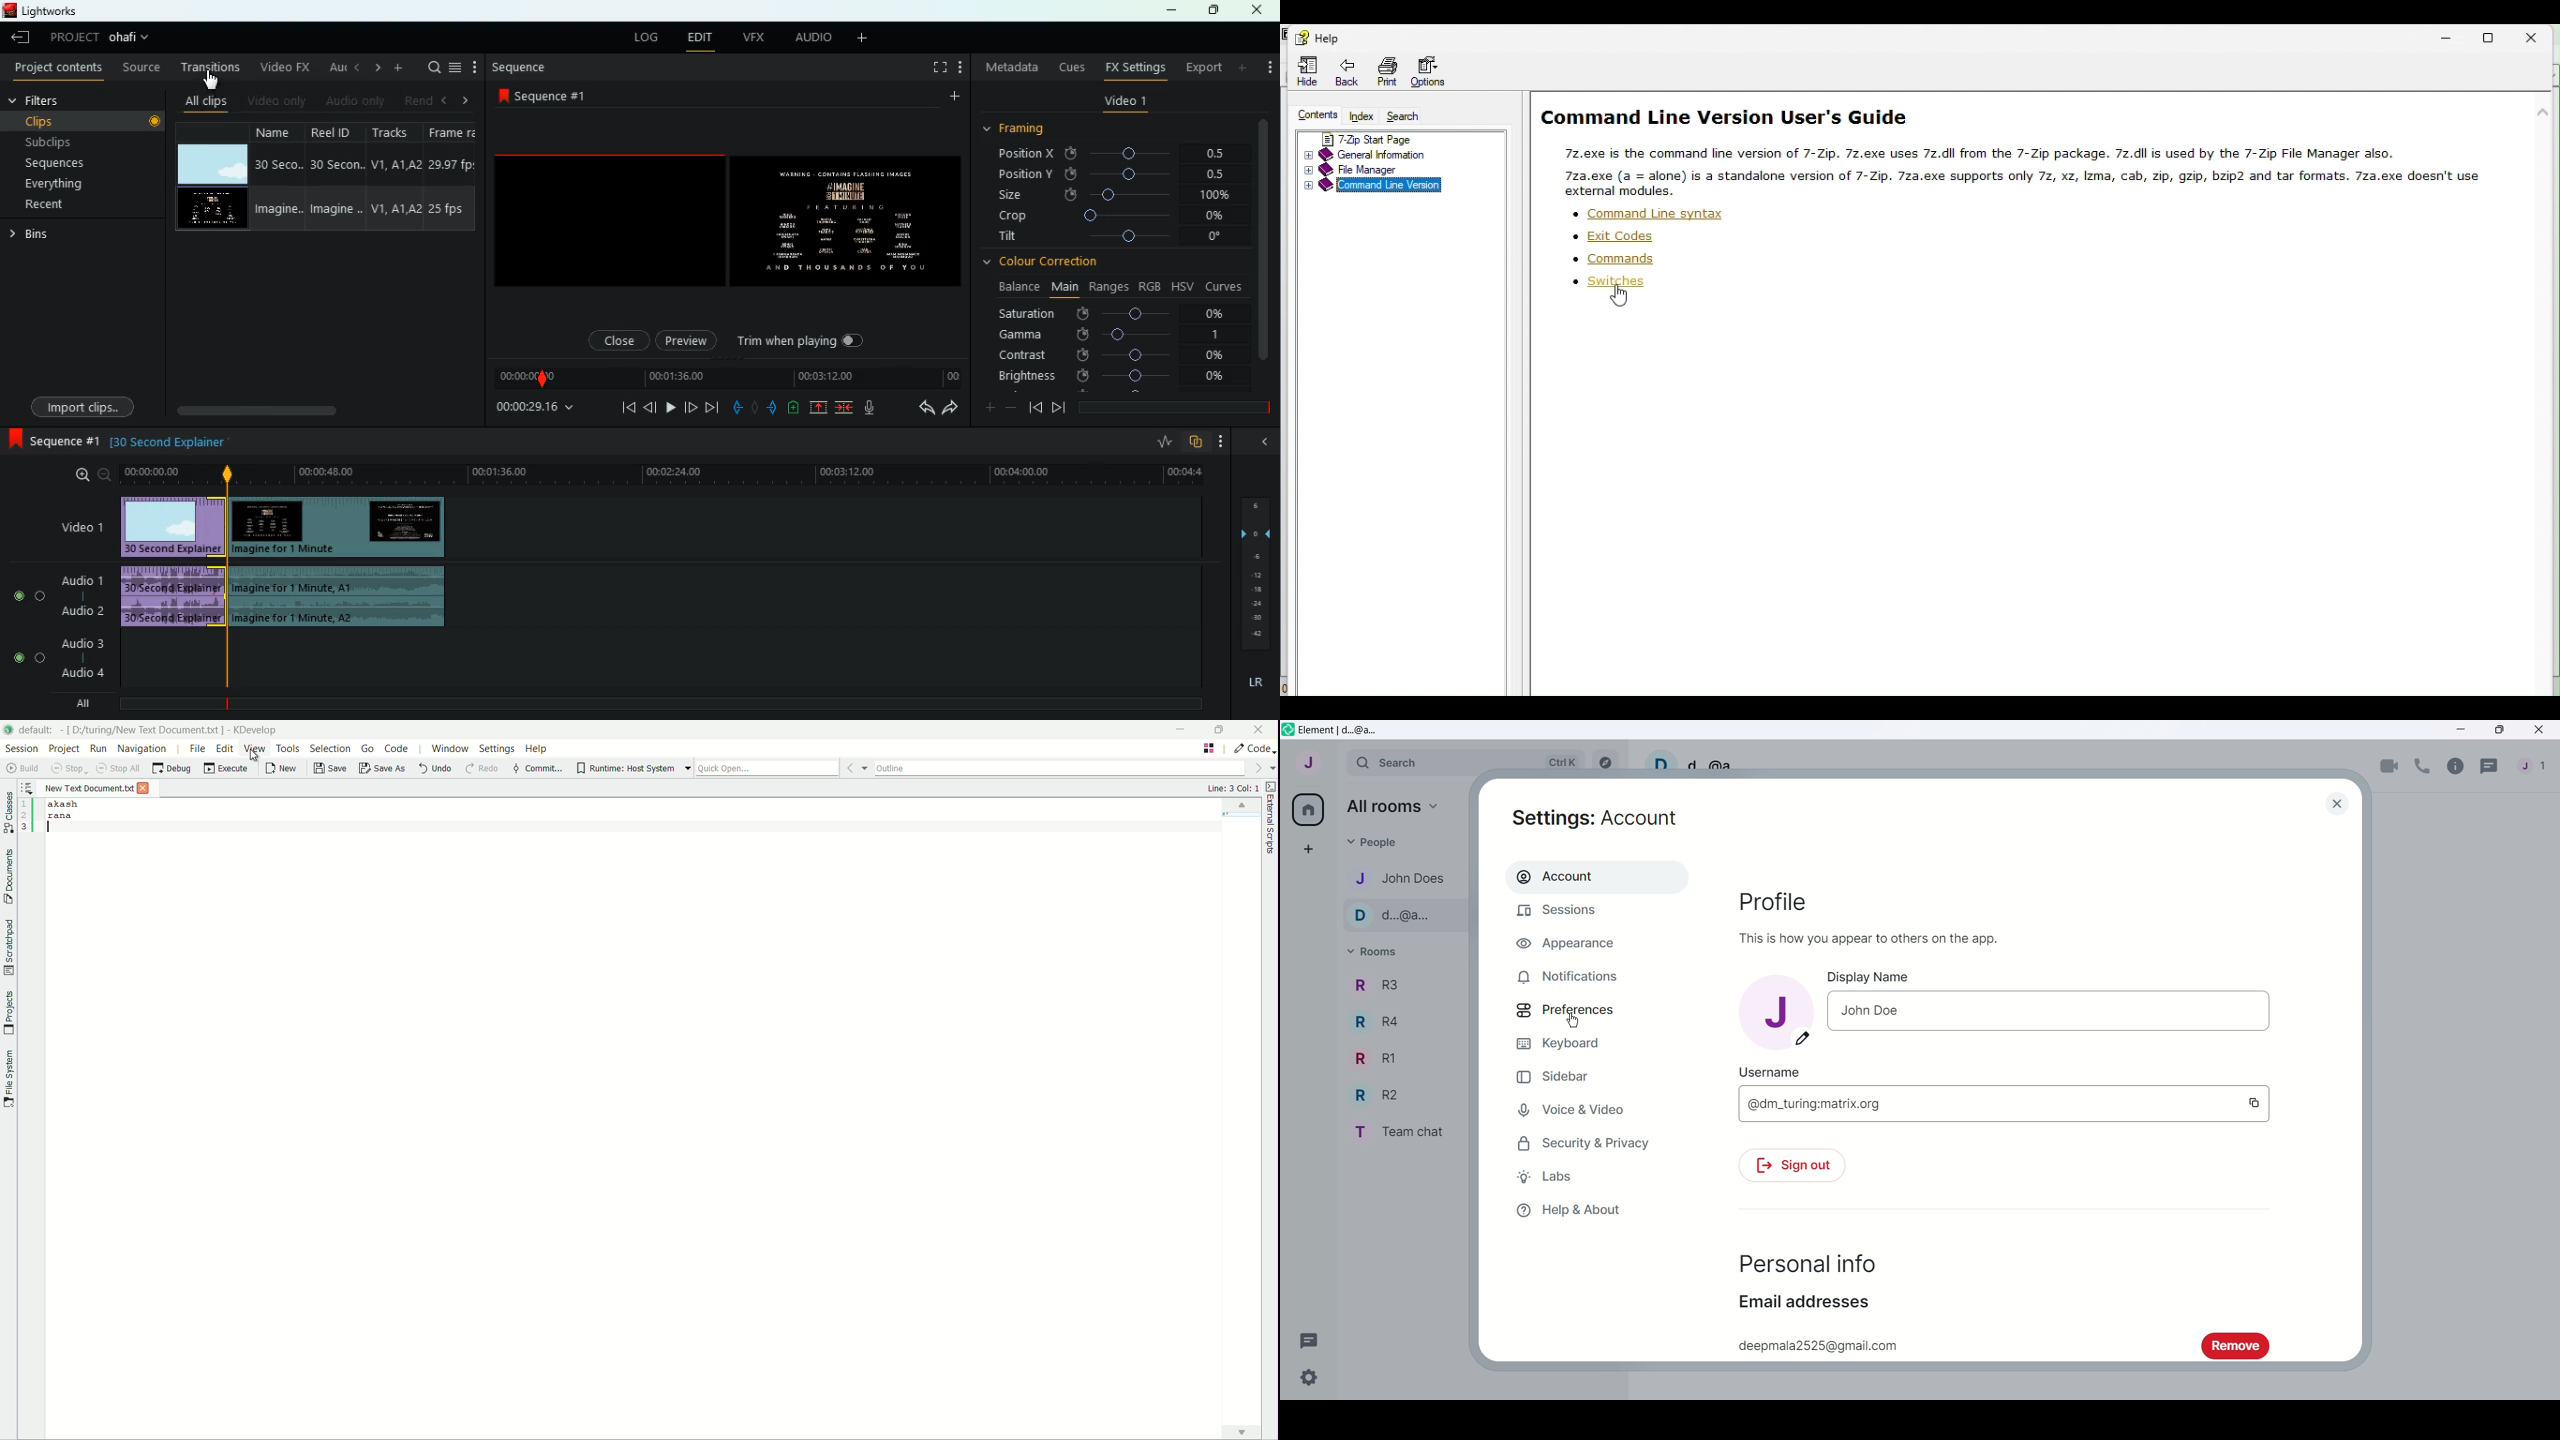  What do you see at coordinates (355, 67) in the screenshot?
I see `back` at bounding box center [355, 67].